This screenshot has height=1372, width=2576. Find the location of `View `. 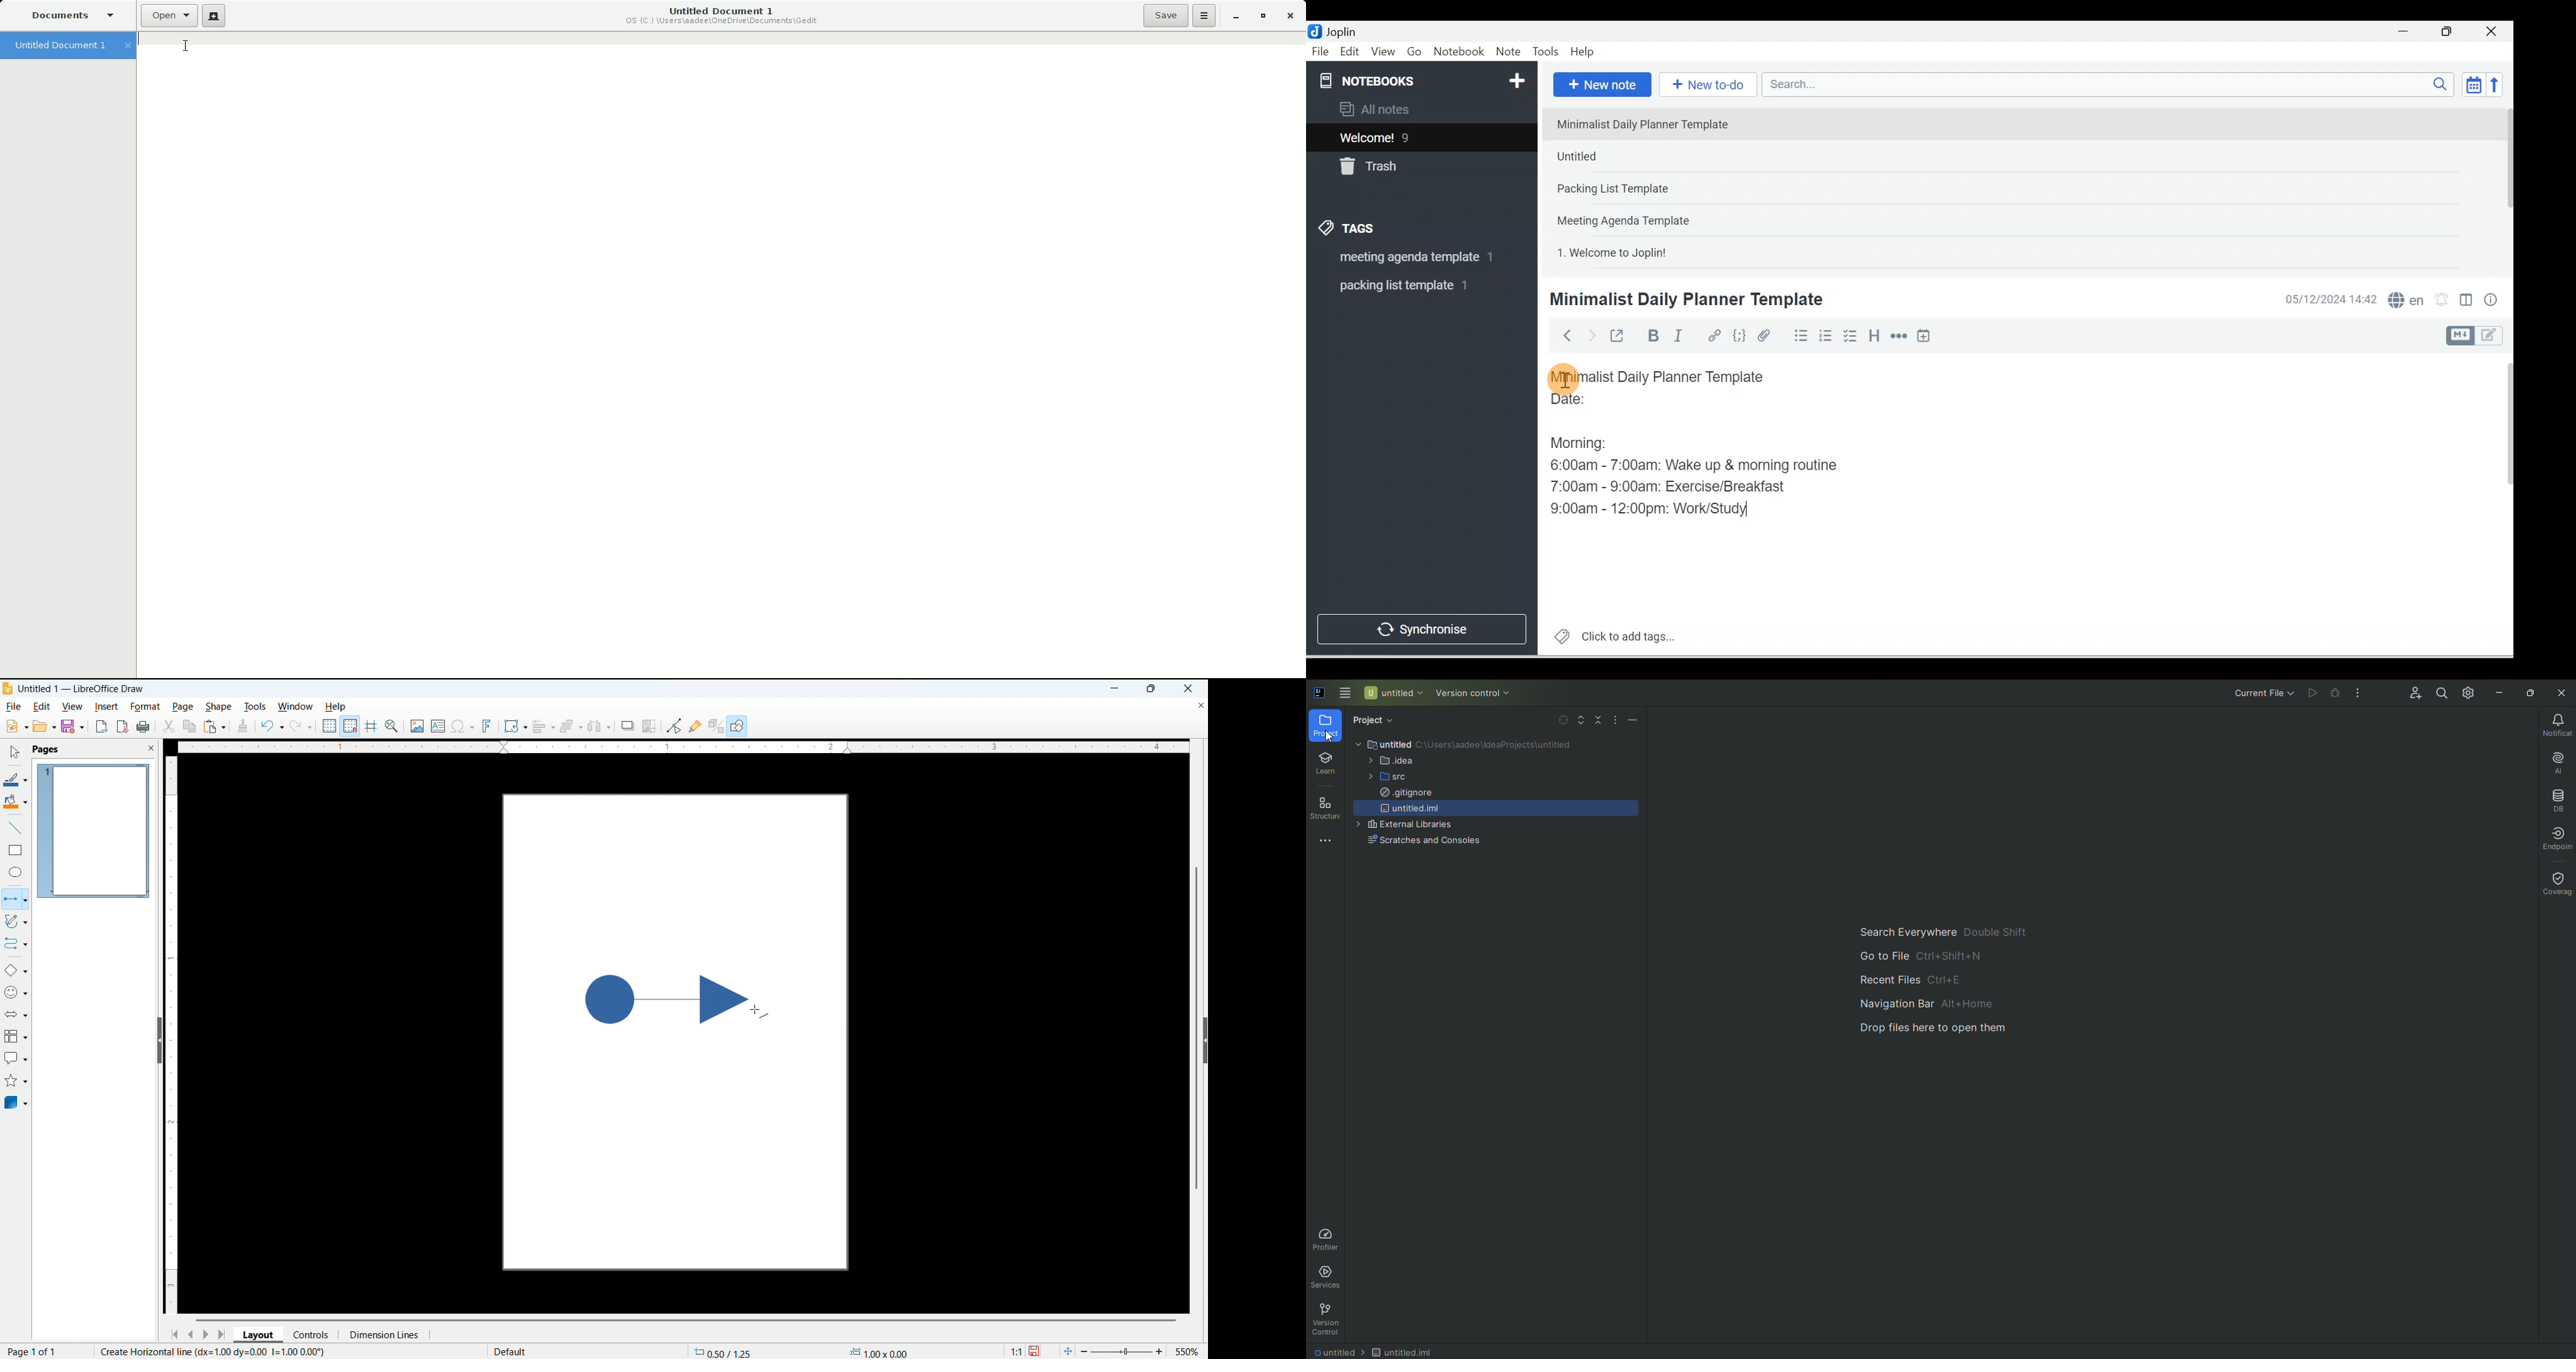

View  is located at coordinates (73, 707).